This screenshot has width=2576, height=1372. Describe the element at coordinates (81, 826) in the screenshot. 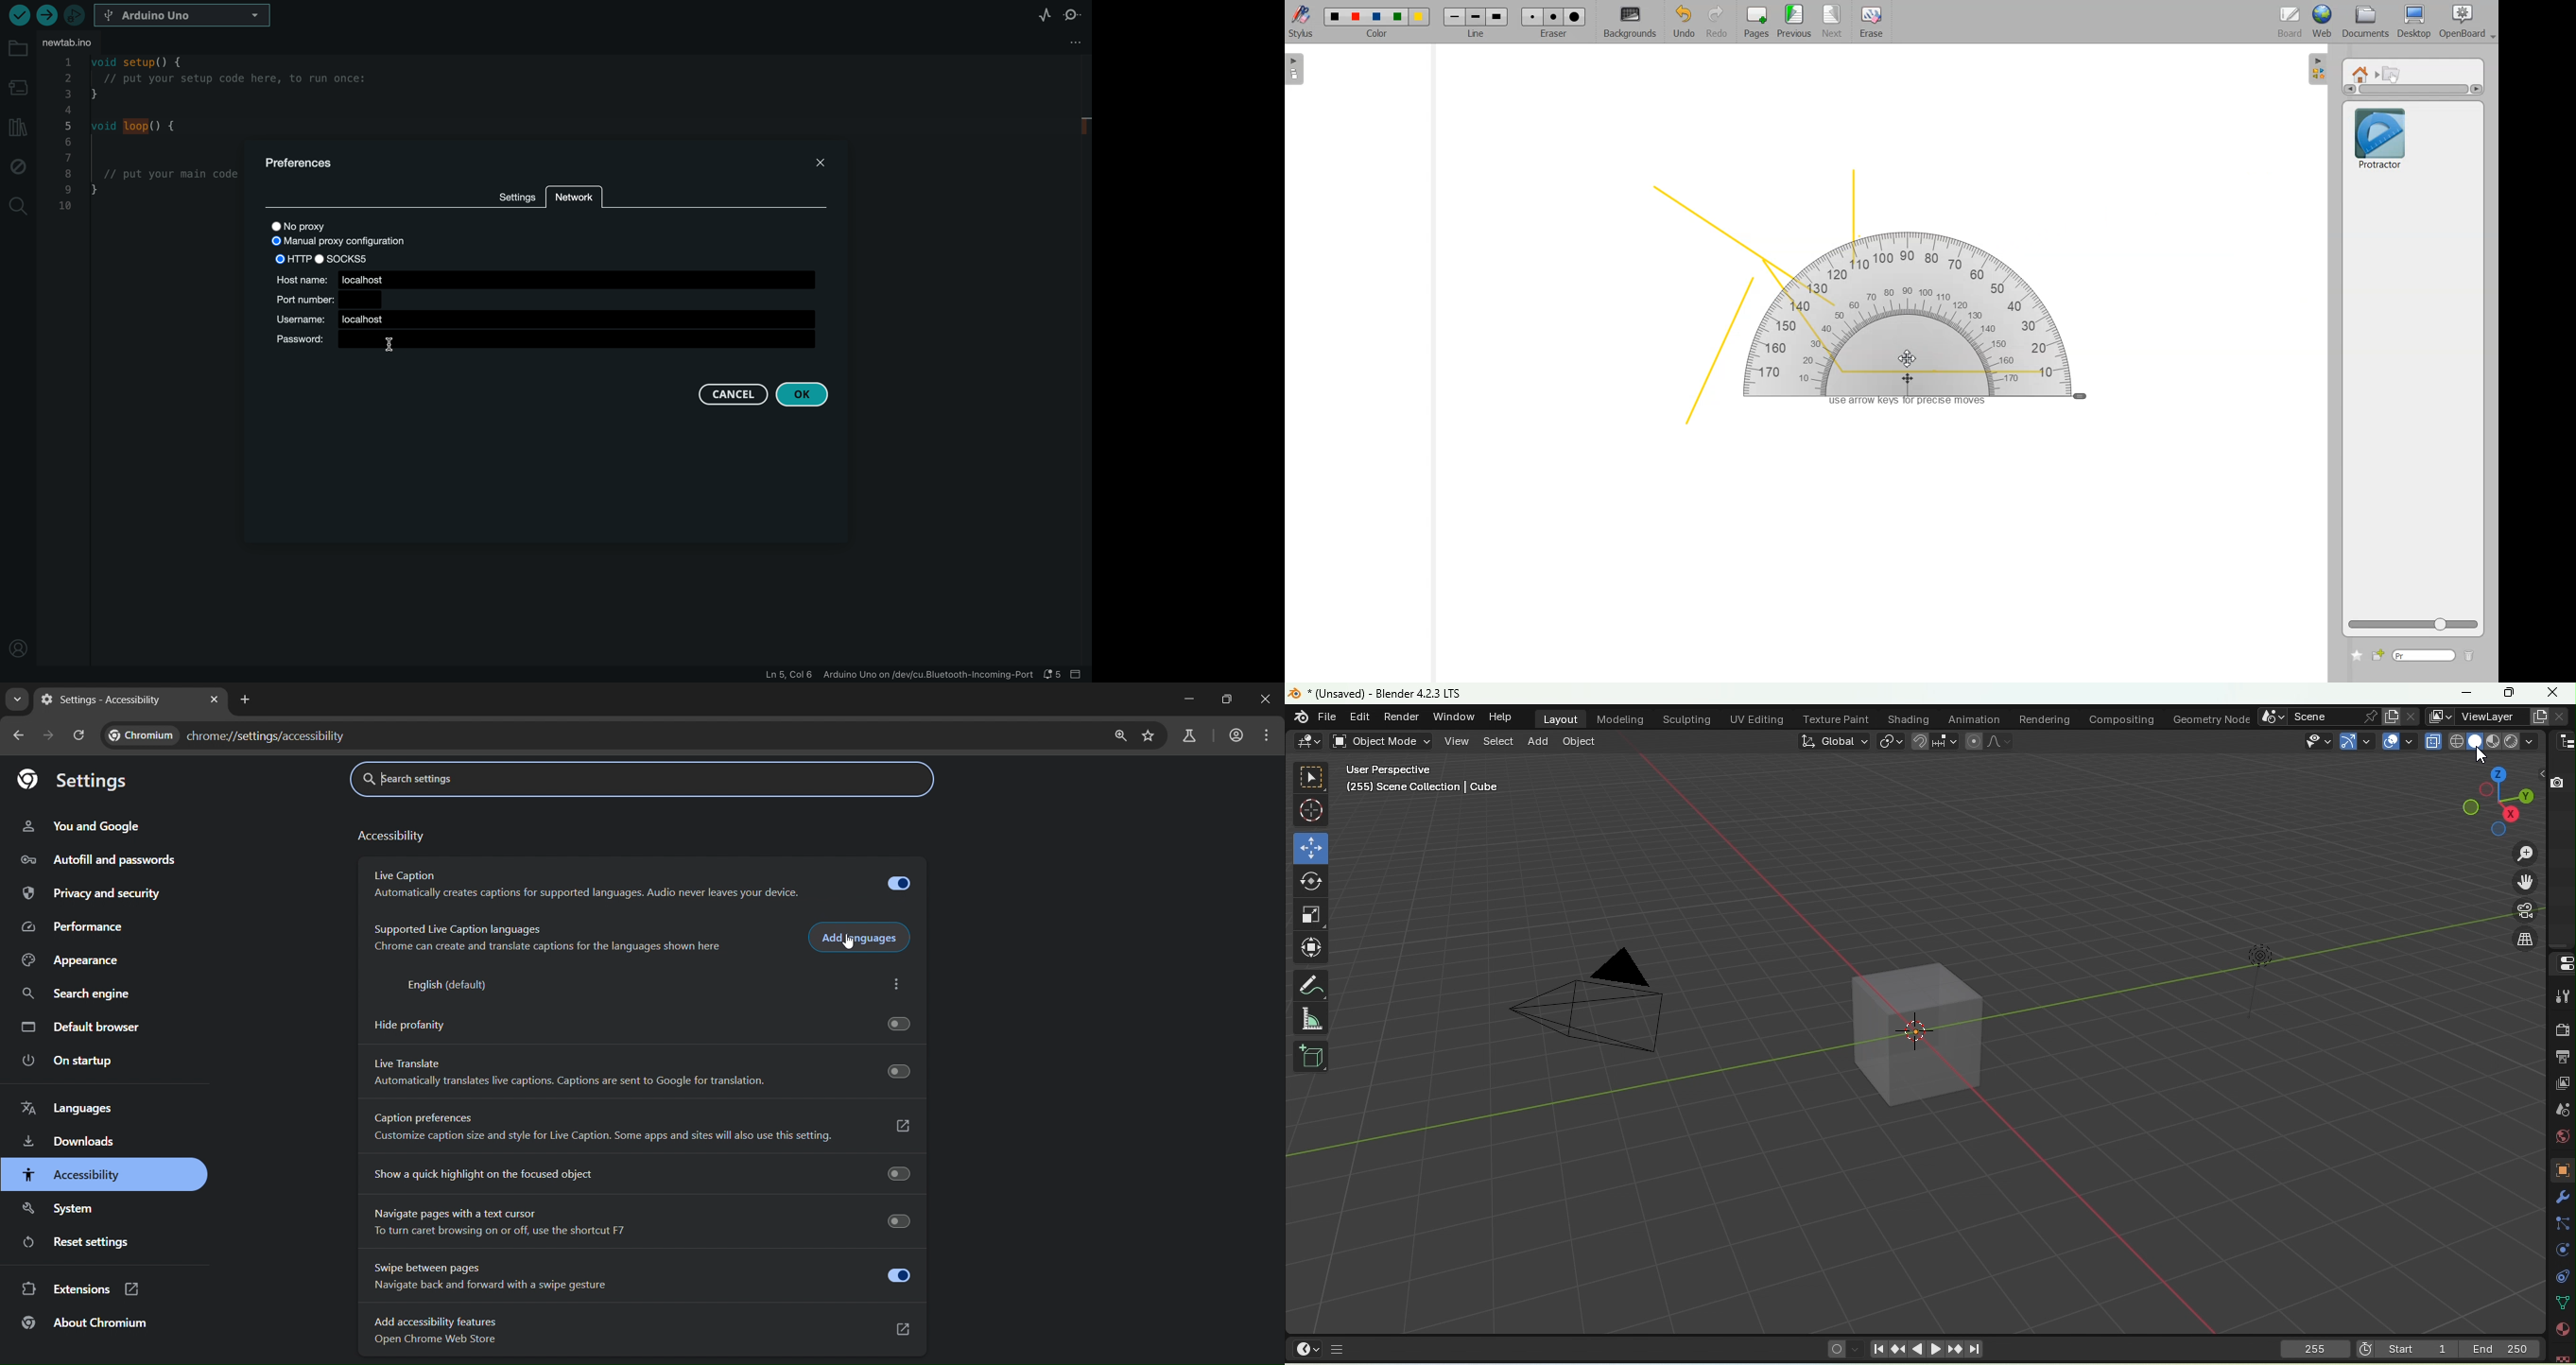

I see `you and google` at that location.